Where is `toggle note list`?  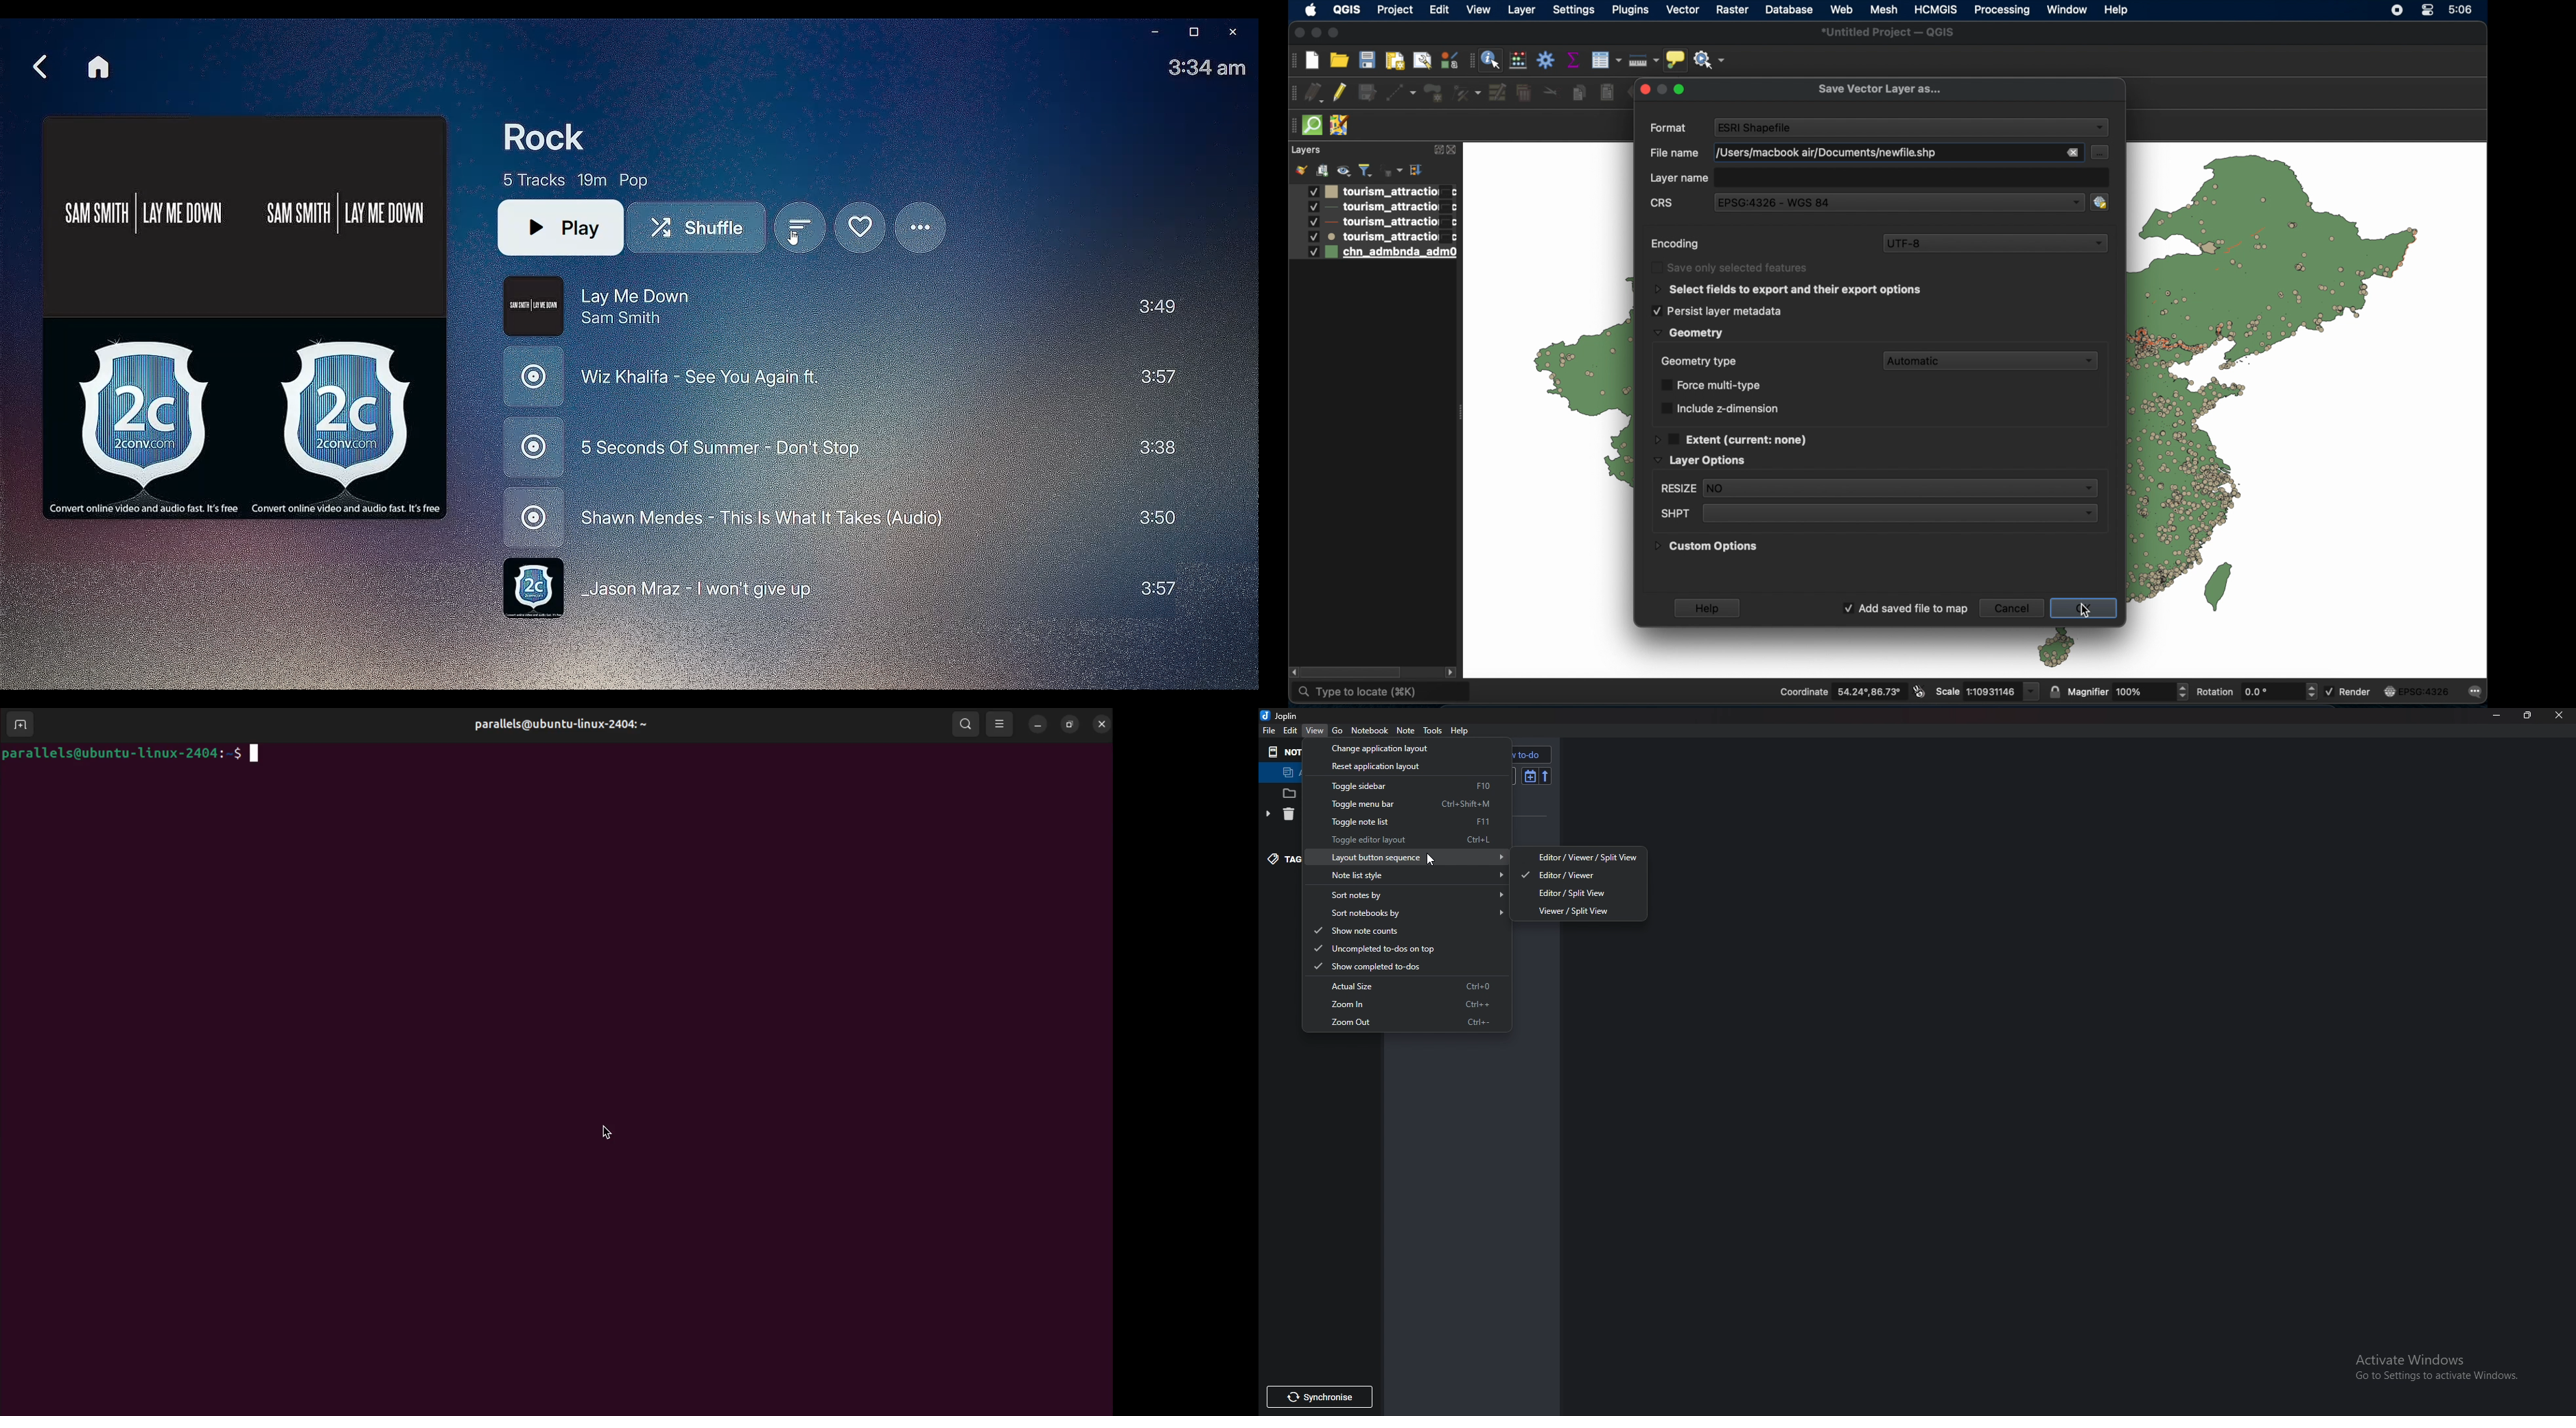
toggle note list is located at coordinates (1407, 821).